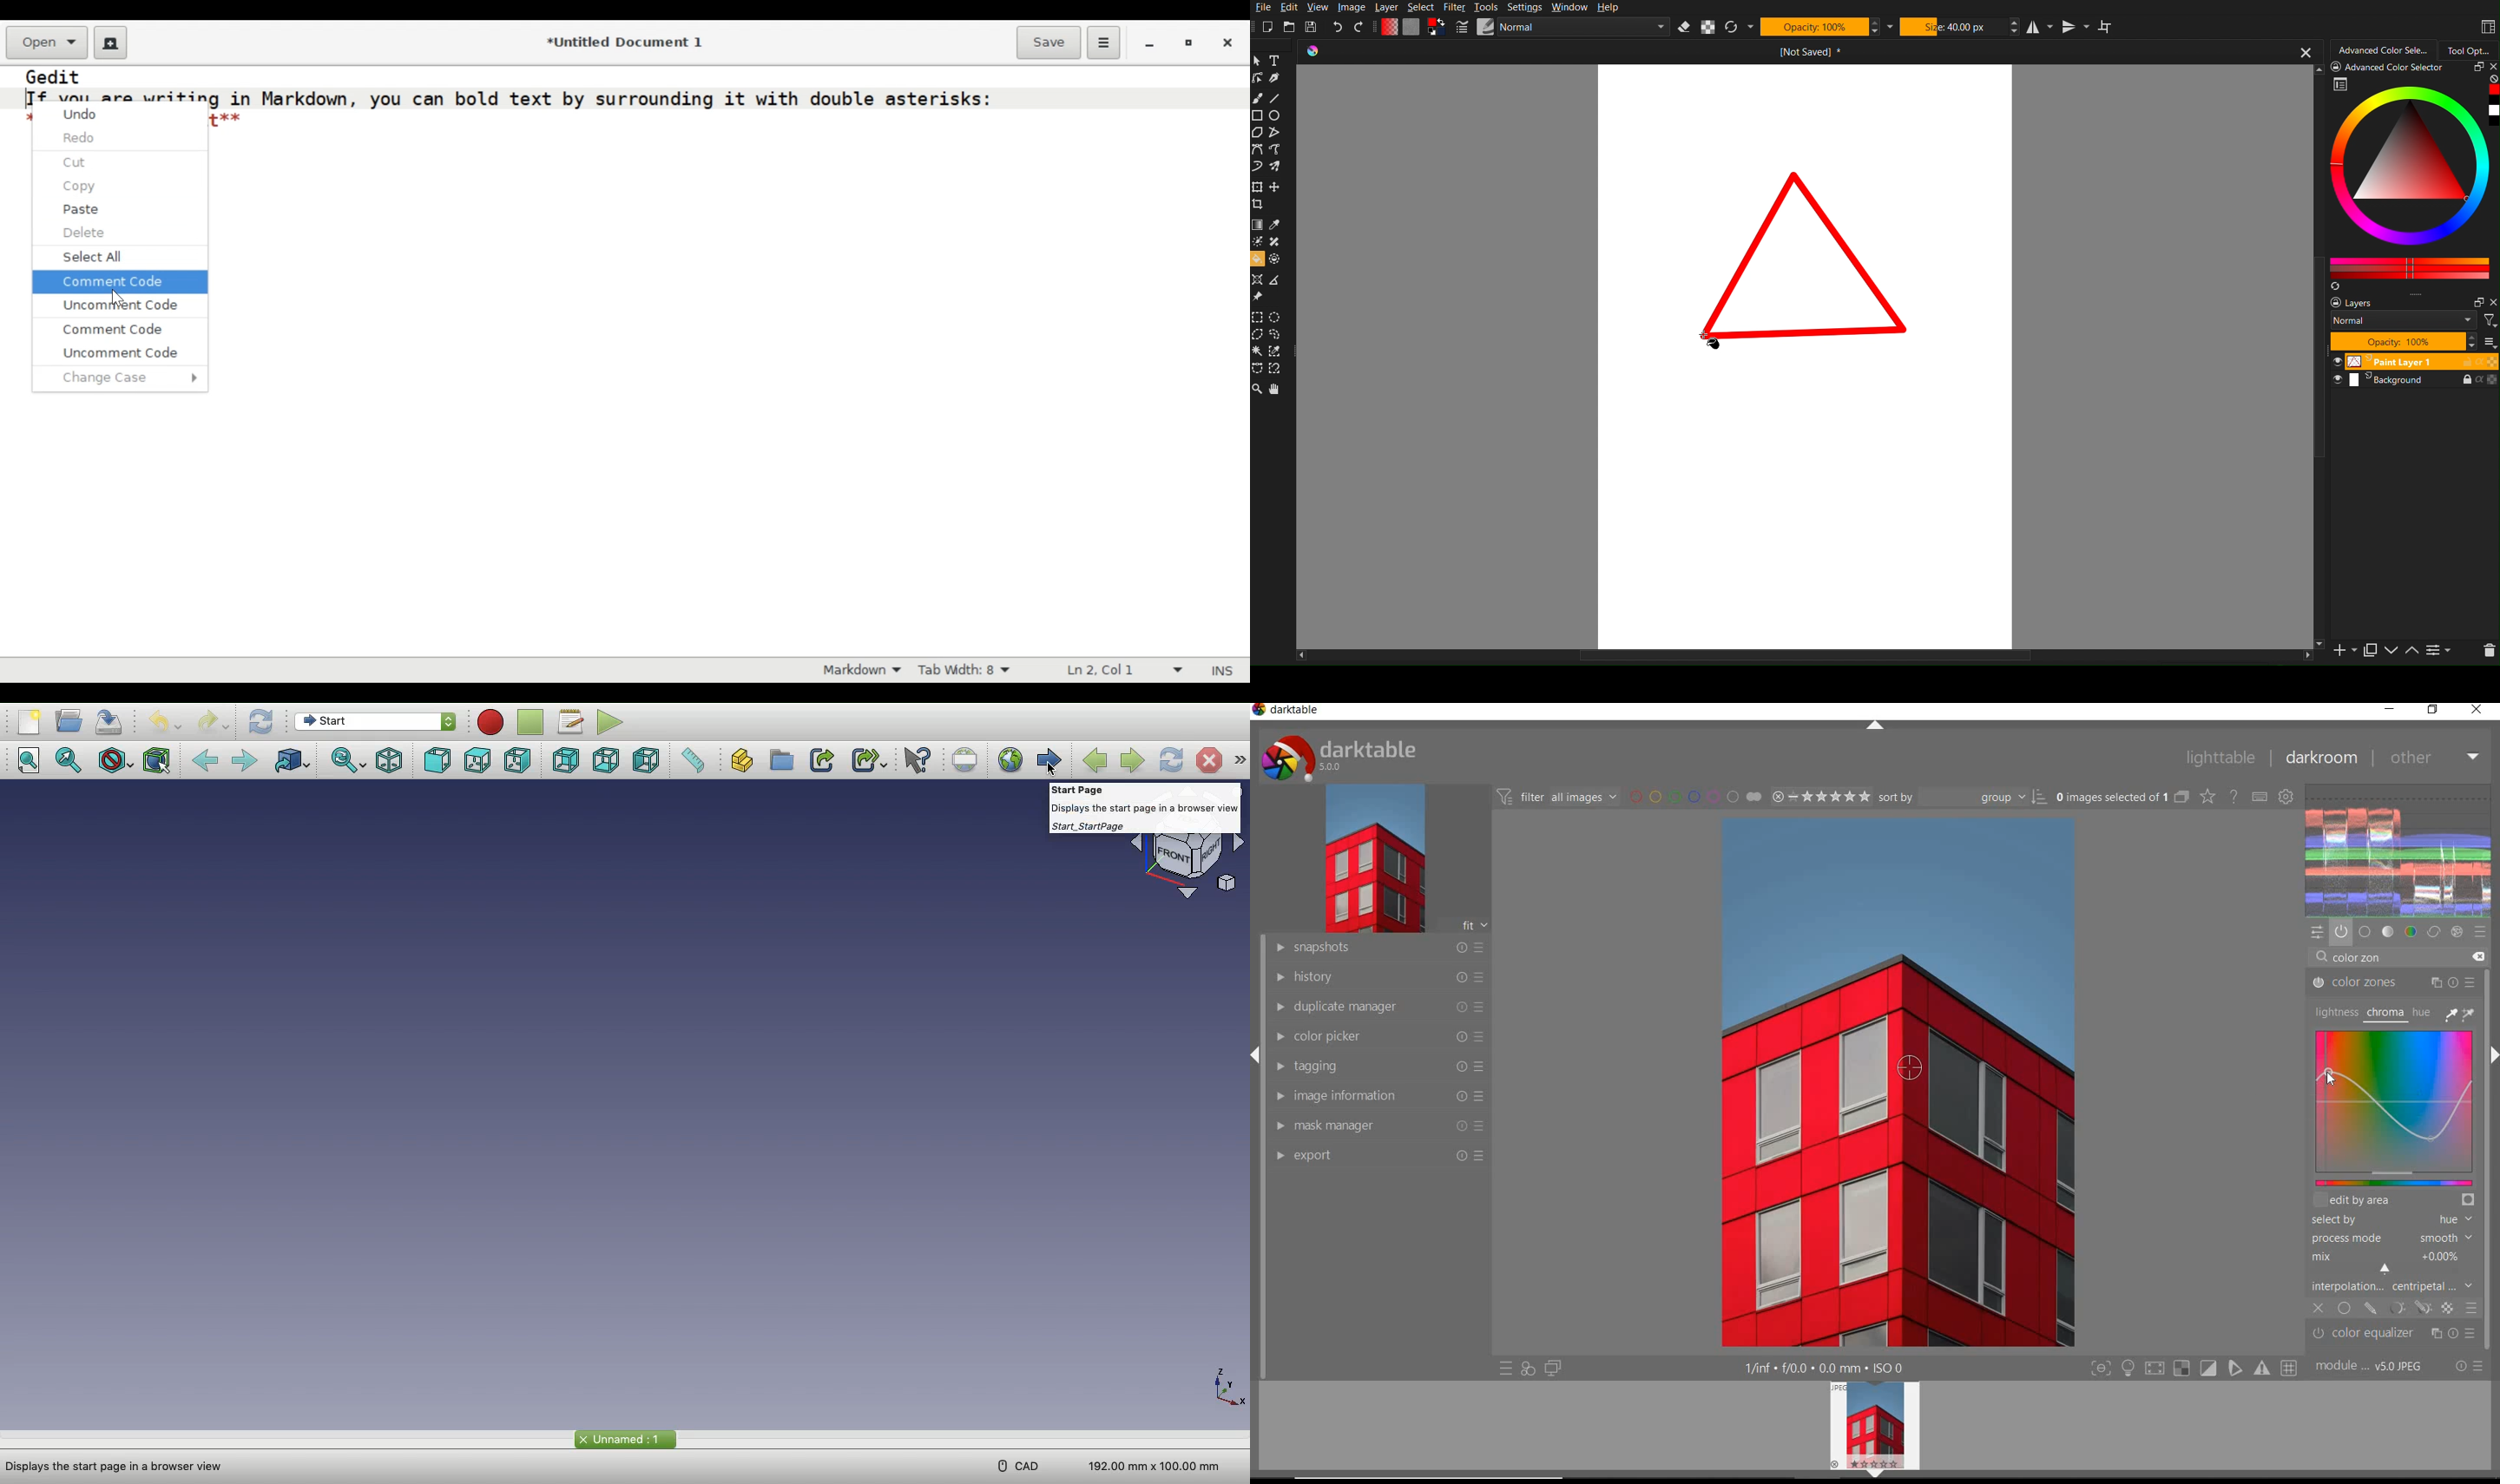 This screenshot has height=1484, width=2520. What do you see at coordinates (1875, 1474) in the screenshot?
I see `expand/collapse` at bounding box center [1875, 1474].